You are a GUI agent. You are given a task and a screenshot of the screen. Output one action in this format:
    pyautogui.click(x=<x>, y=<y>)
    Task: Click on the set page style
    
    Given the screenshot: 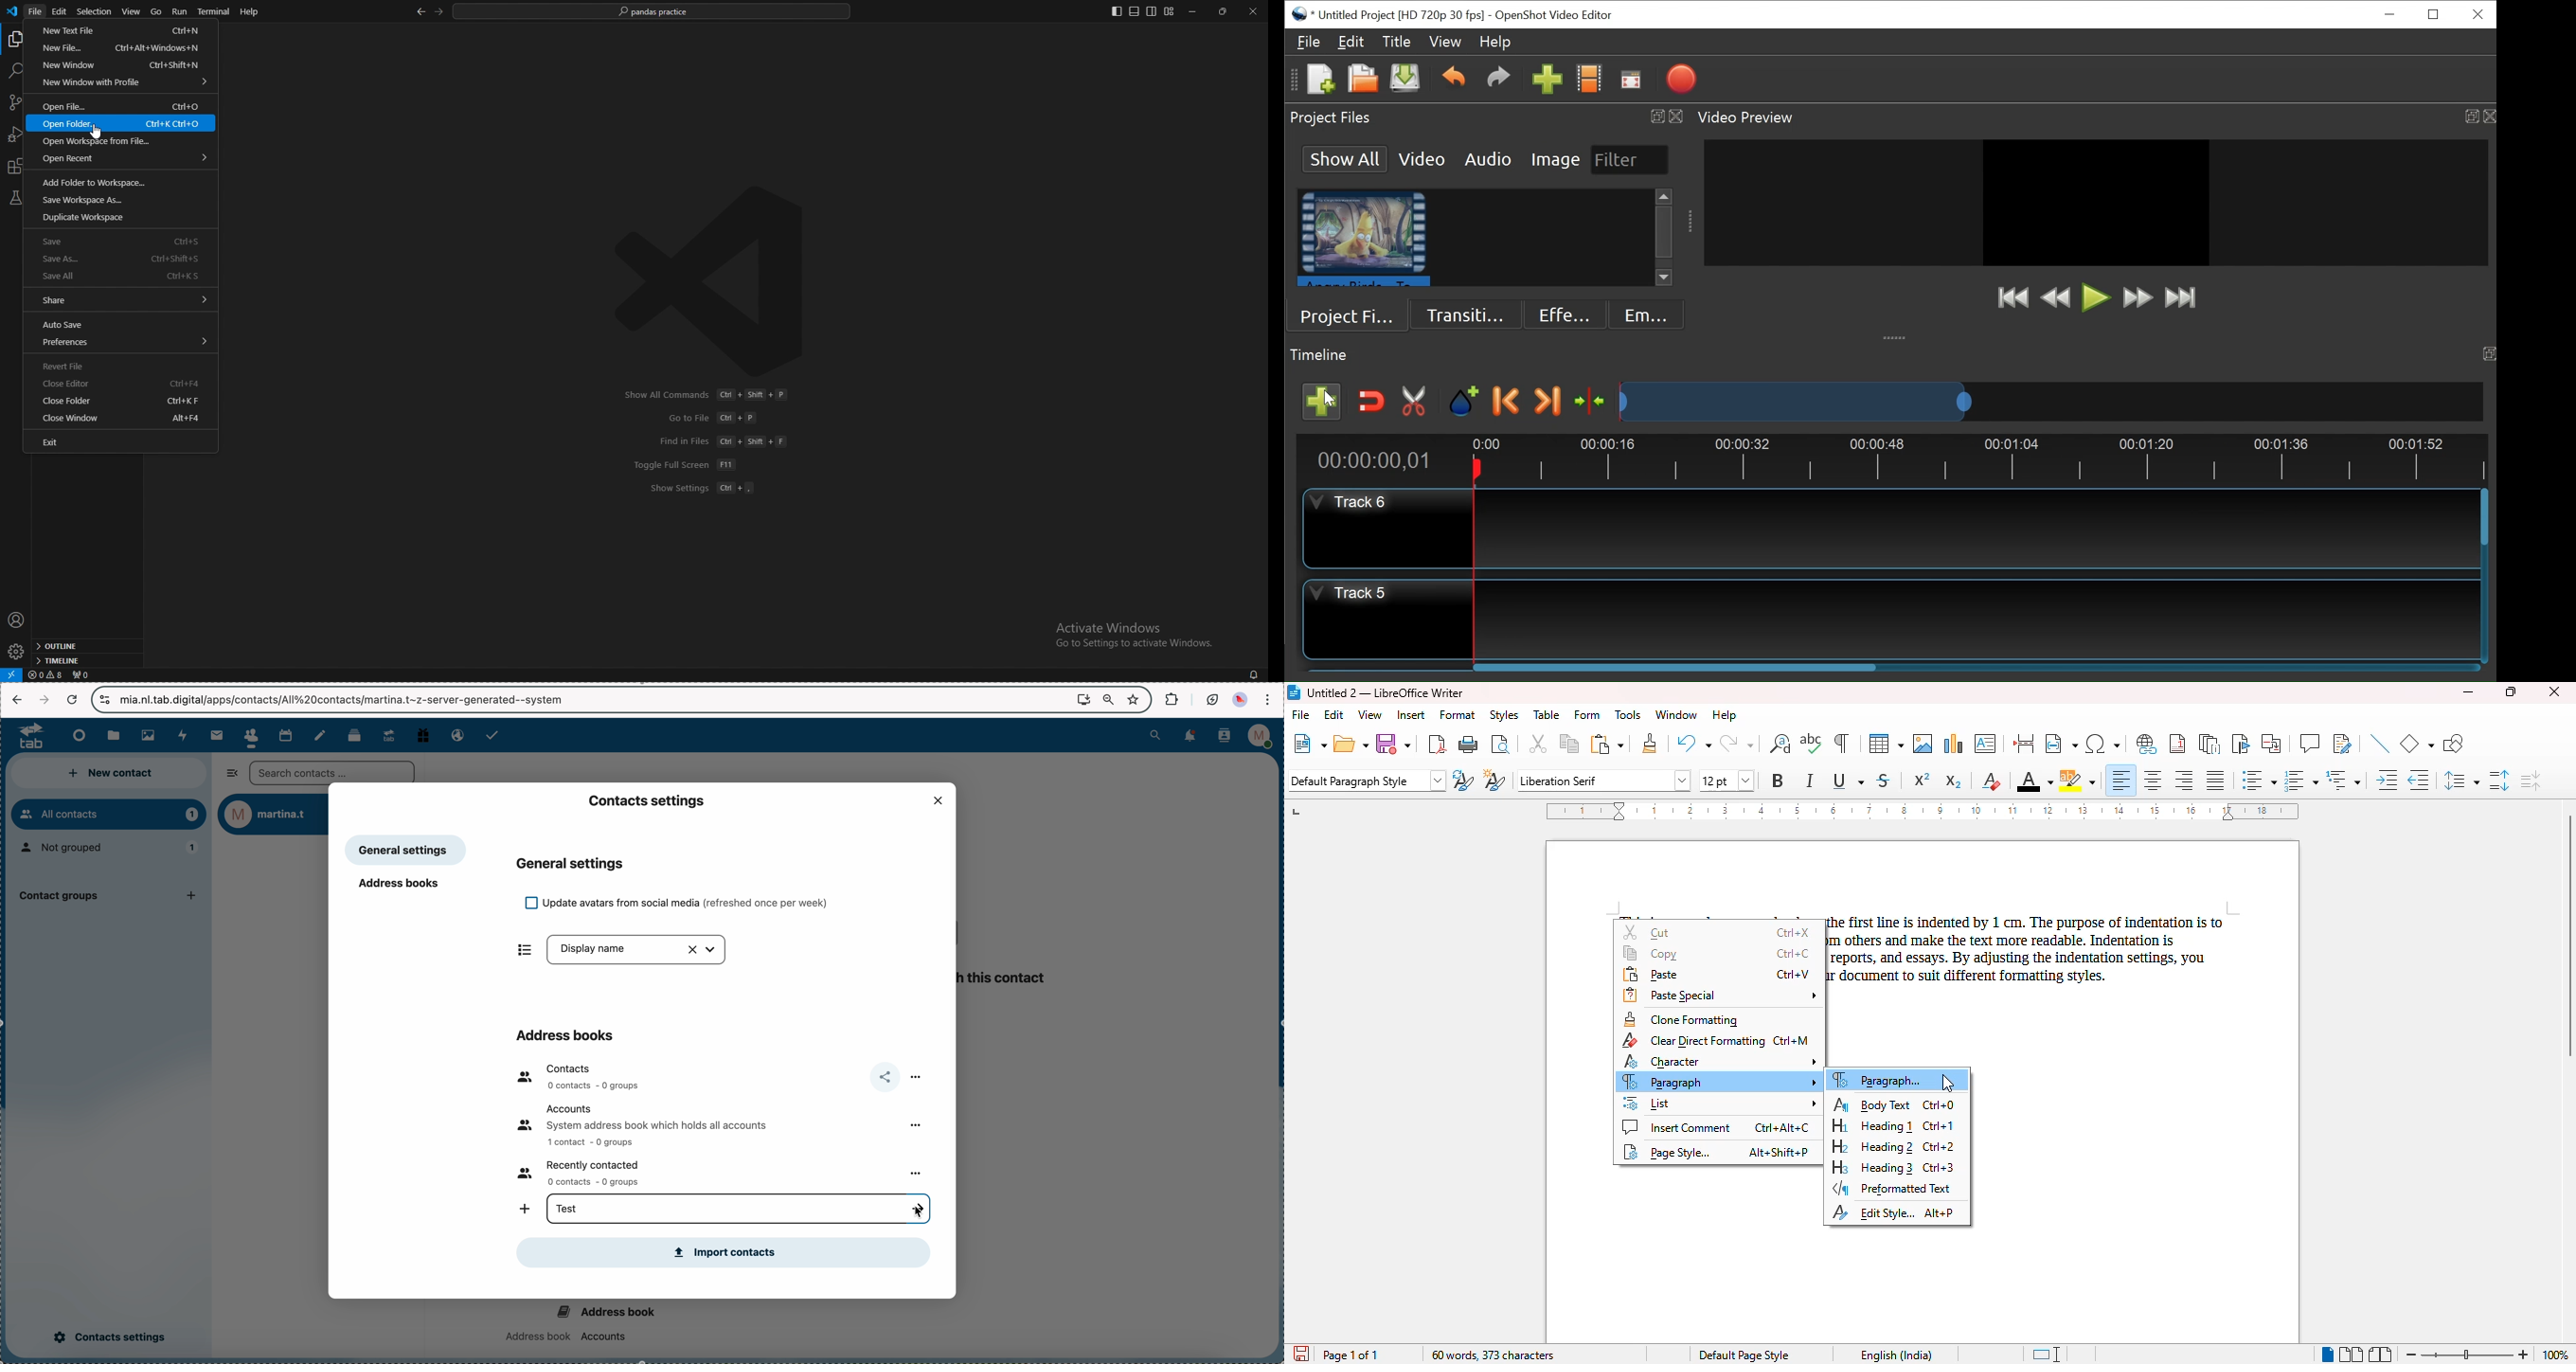 What is the action you would take?
    pyautogui.click(x=1367, y=781)
    